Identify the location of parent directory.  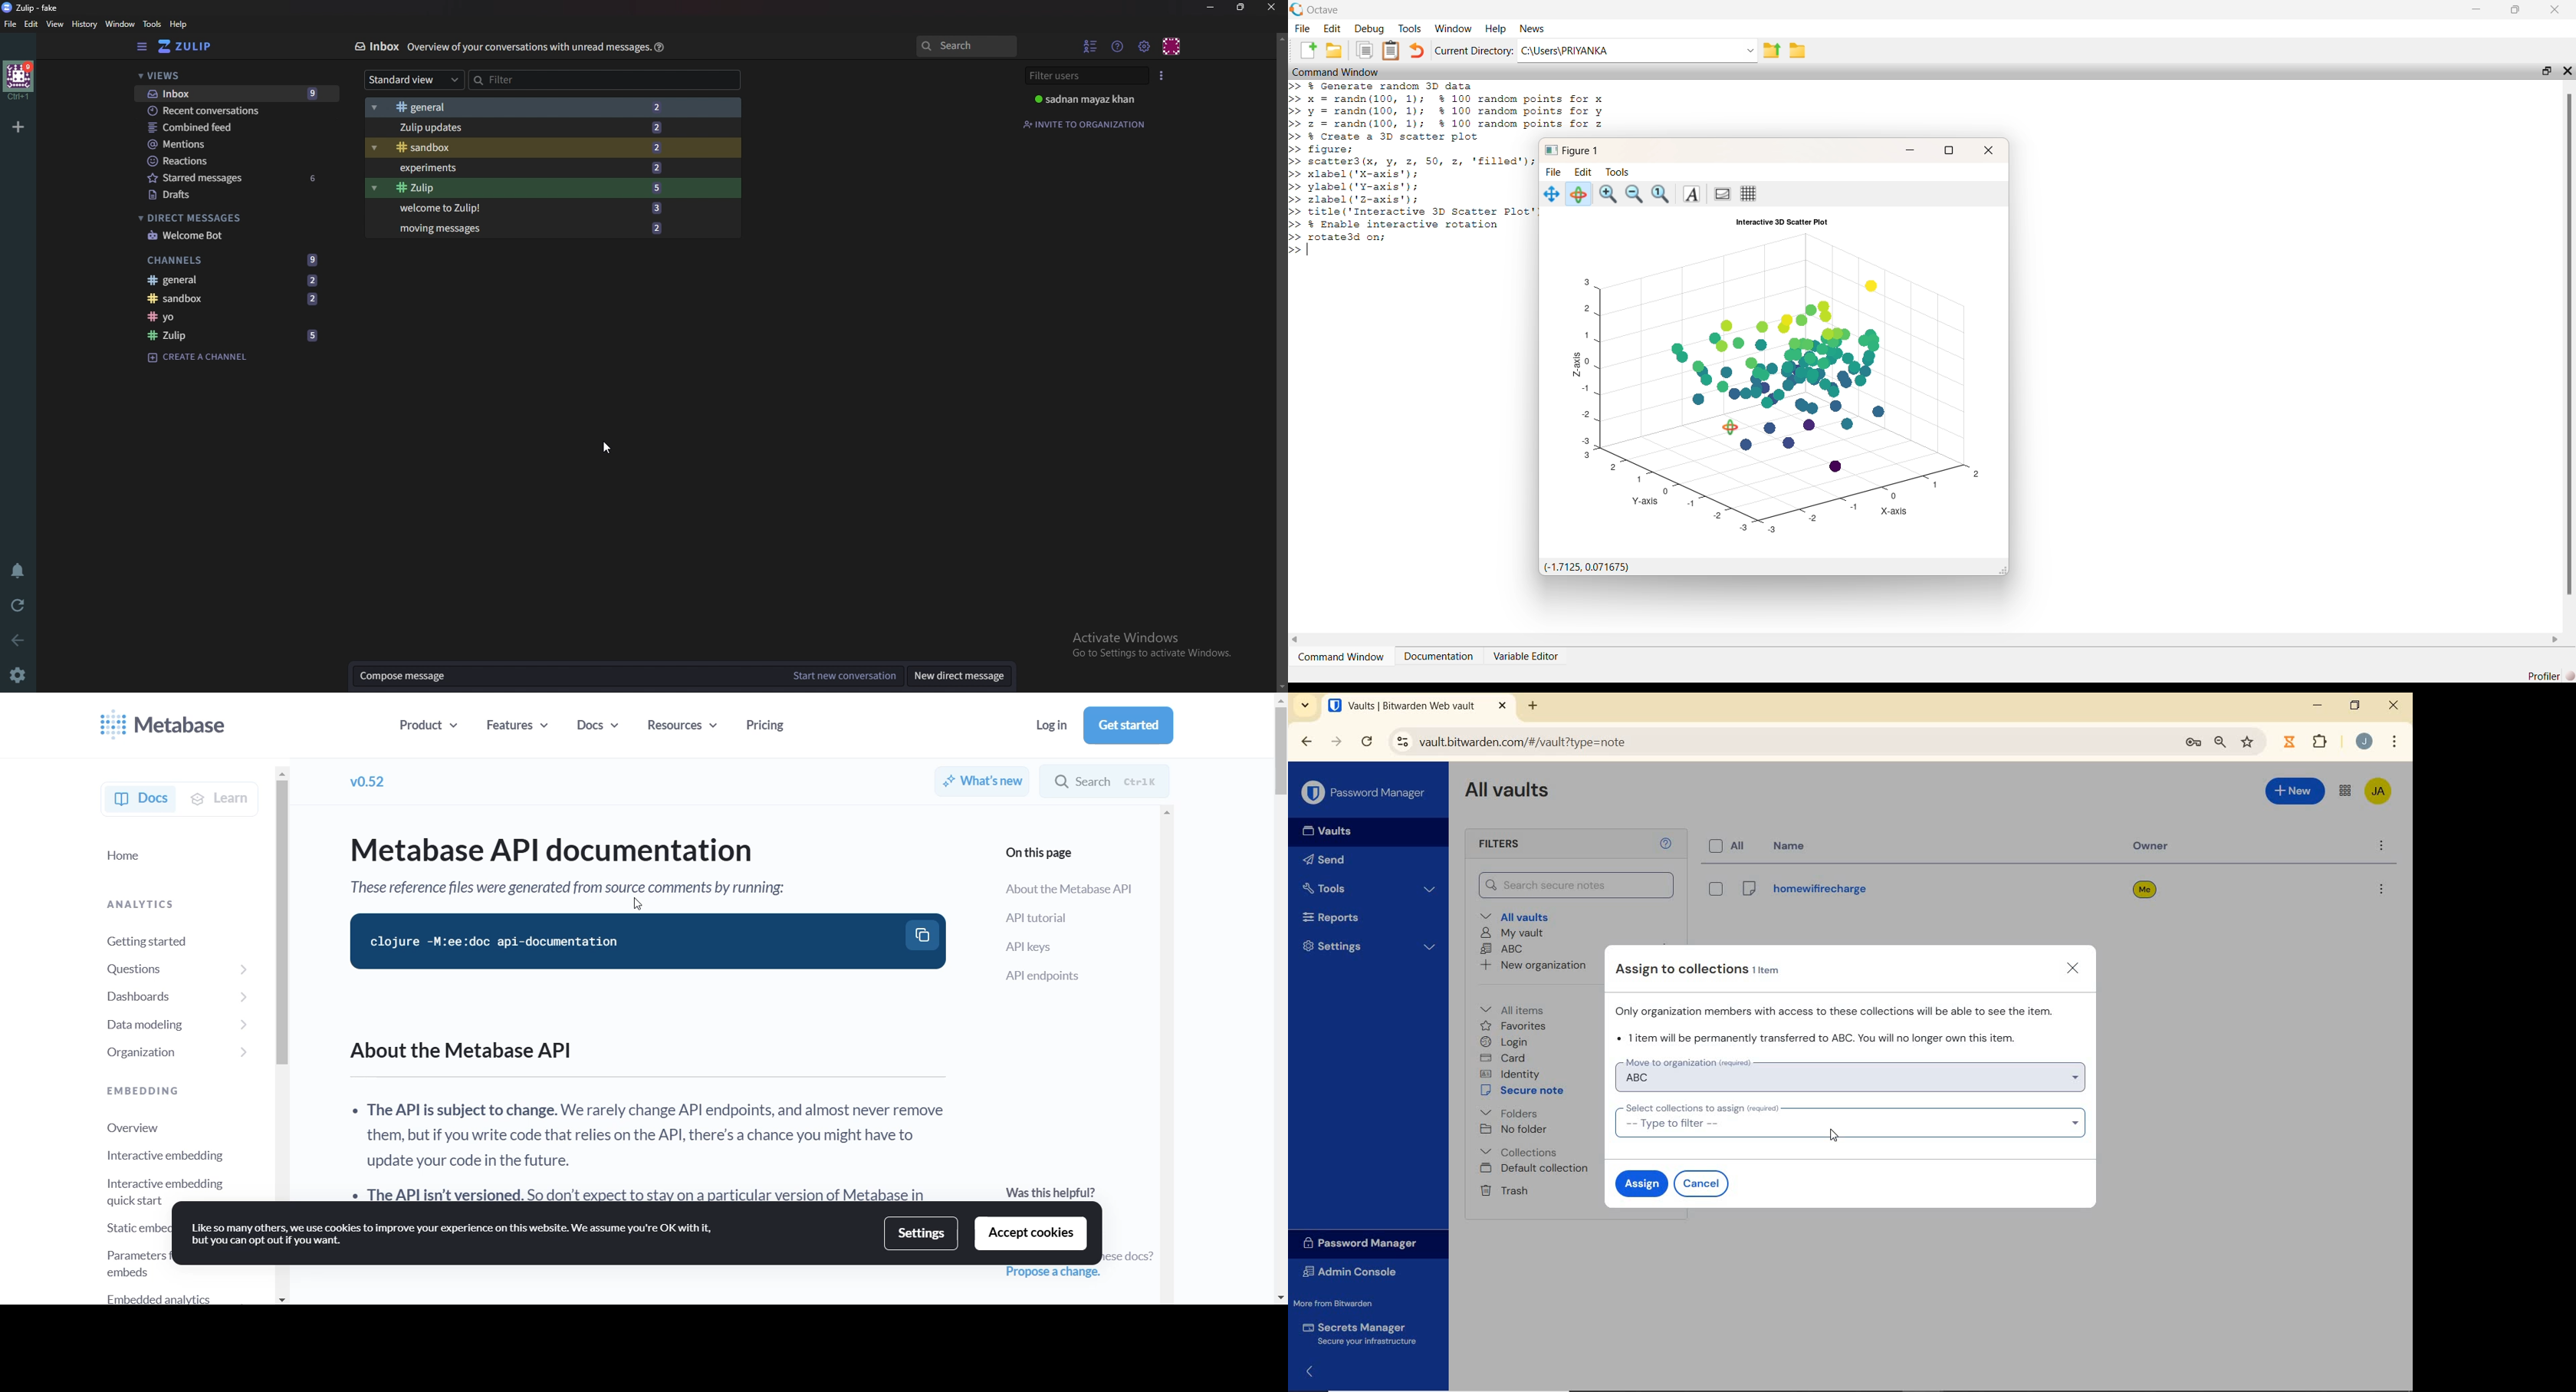
(1772, 51).